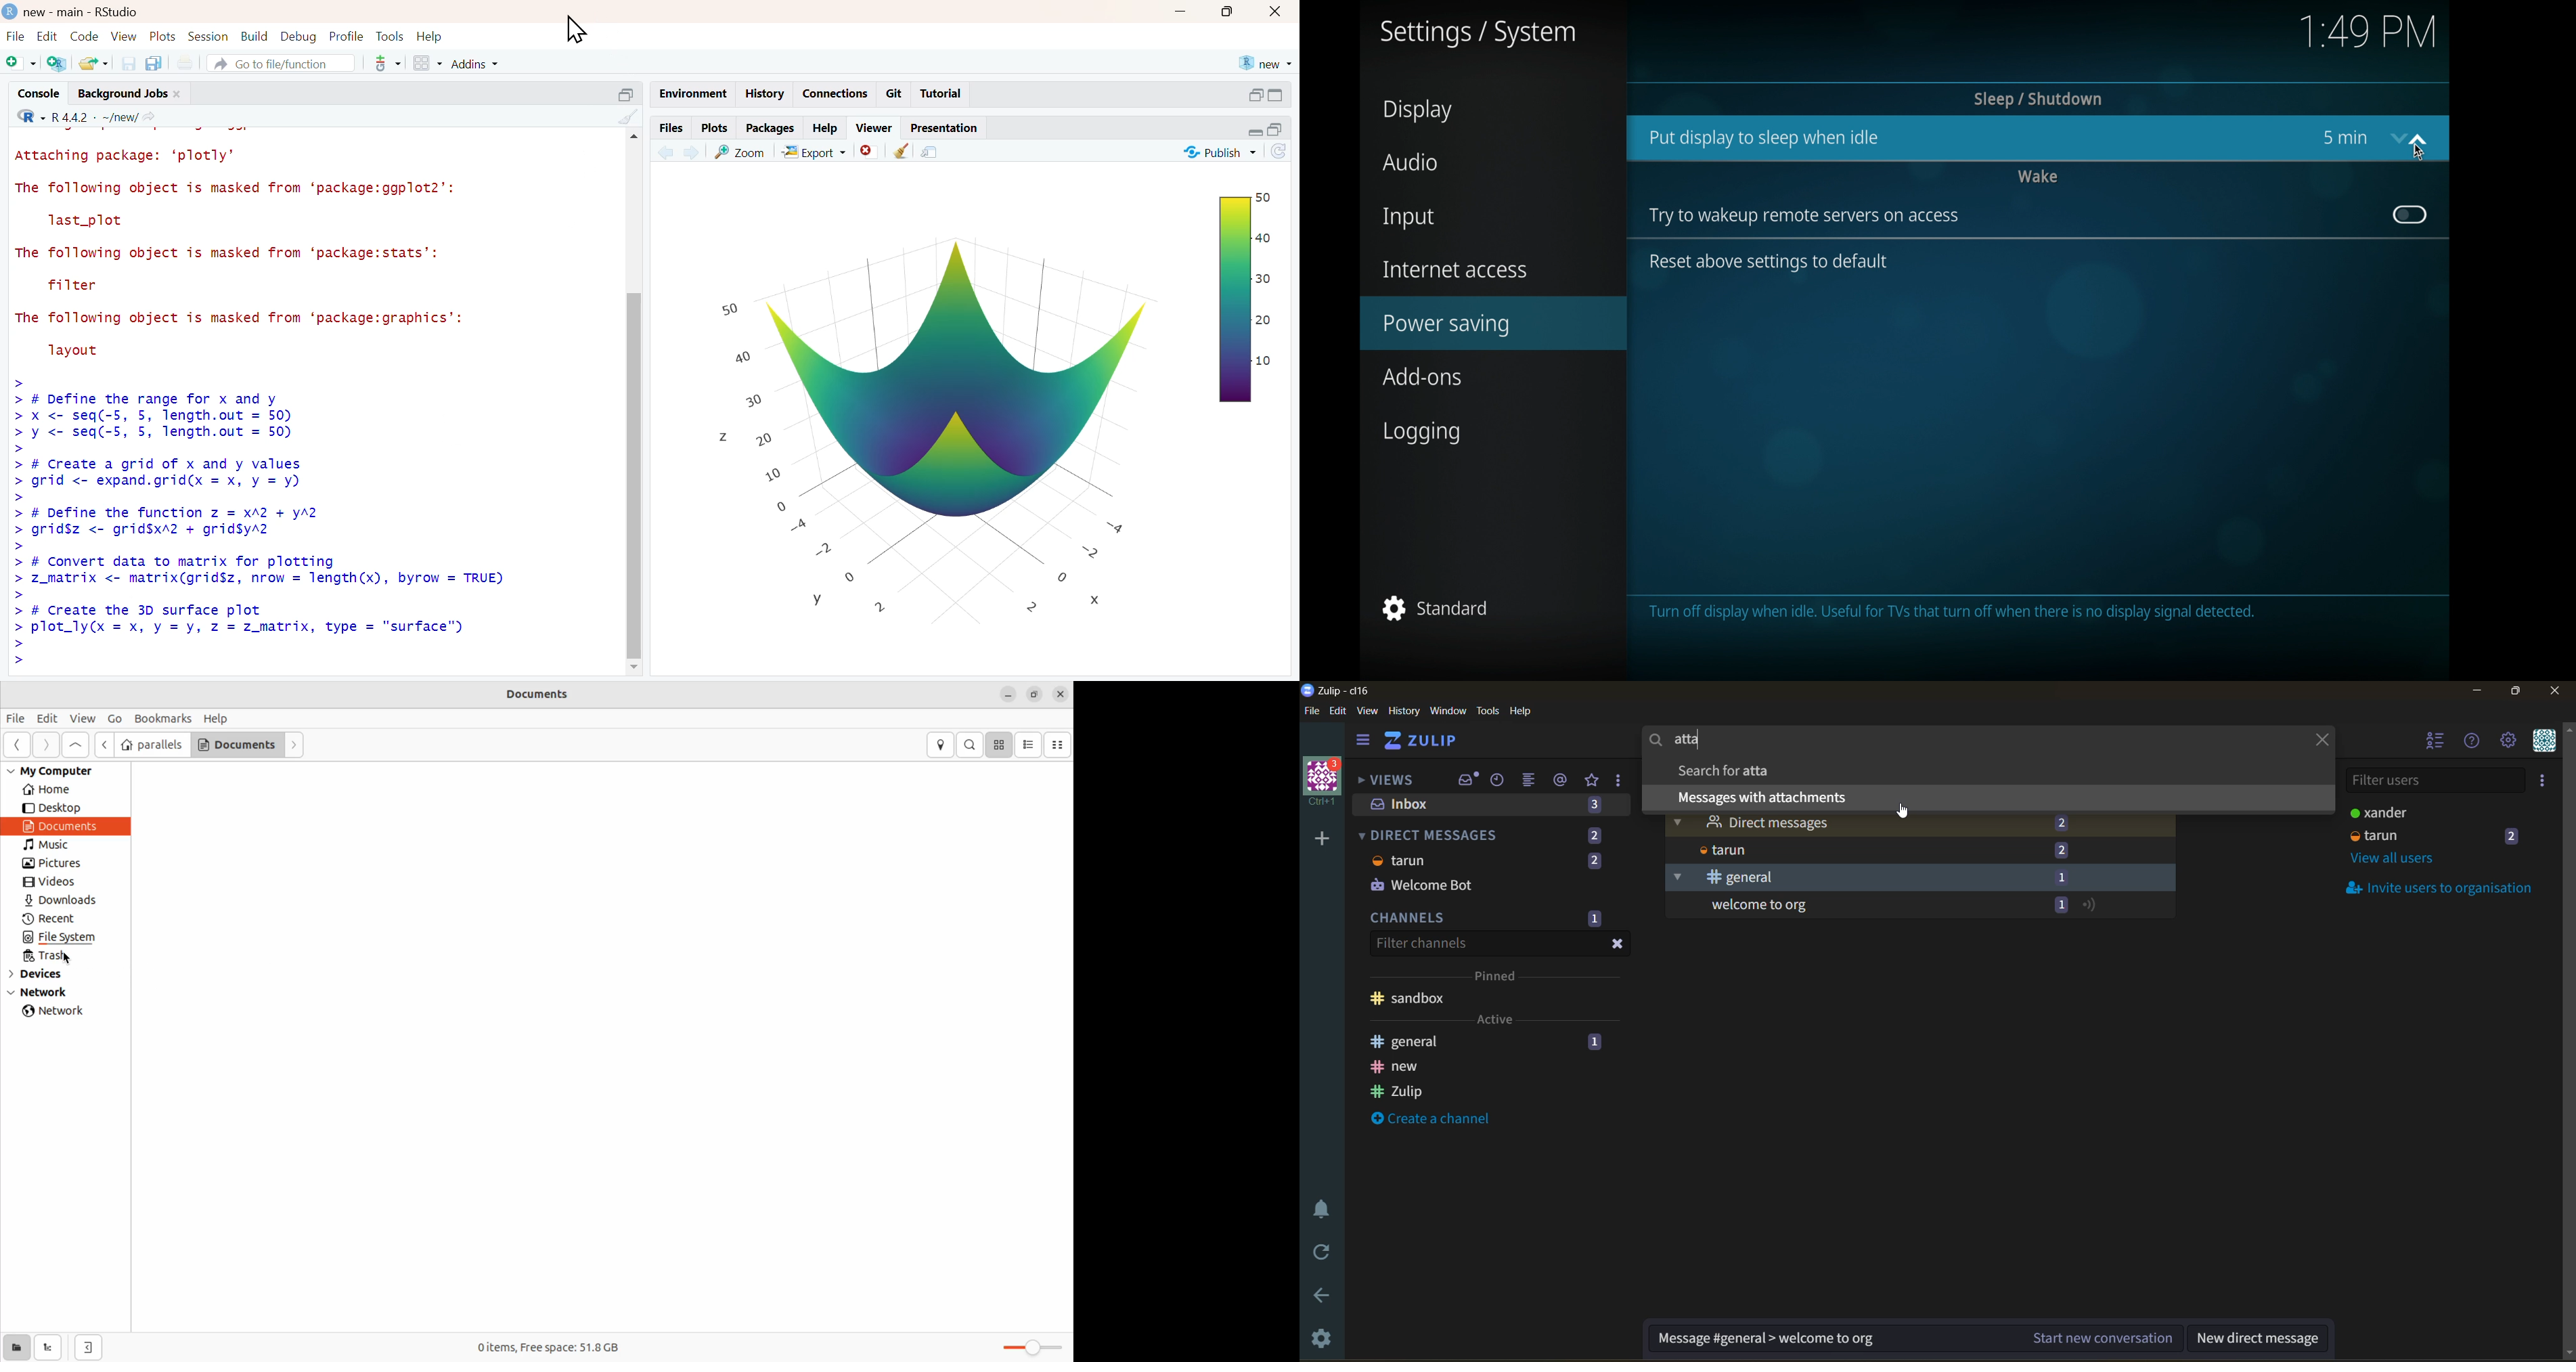  What do you see at coordinates (20, 545) in the screenshot?
I see `prompt cursor` at bounding box center [20, 545].